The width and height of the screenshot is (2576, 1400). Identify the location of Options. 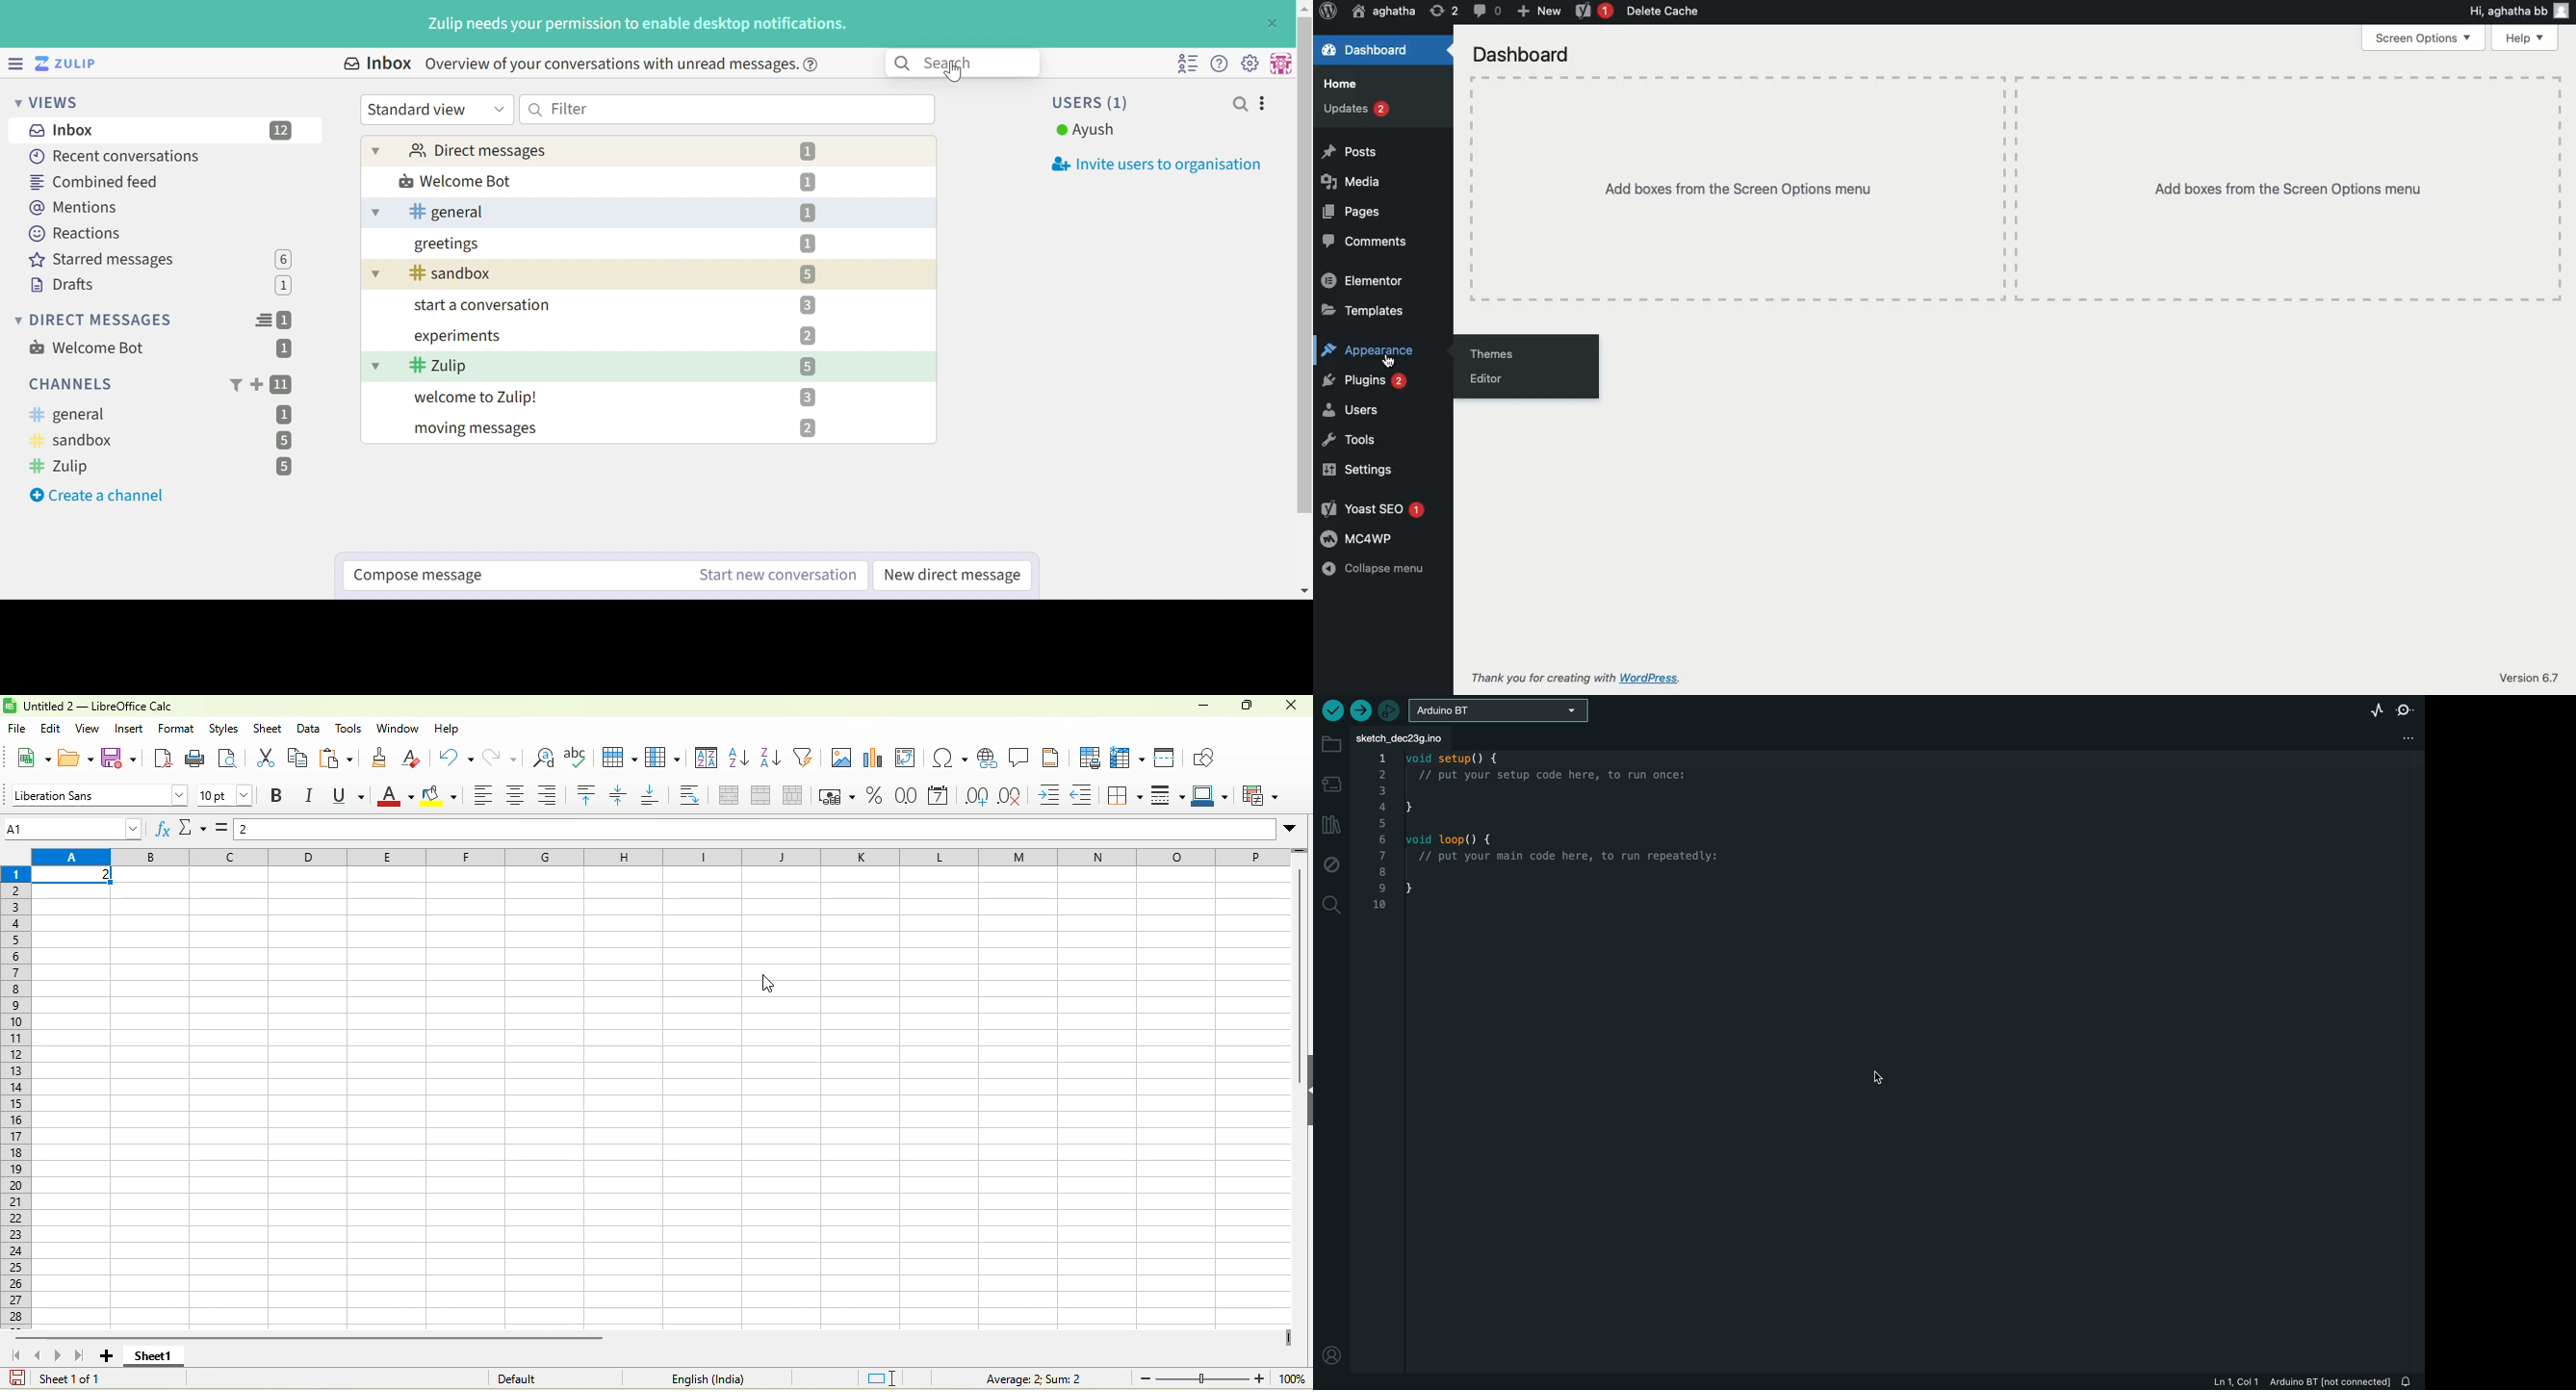
(1263, 104).